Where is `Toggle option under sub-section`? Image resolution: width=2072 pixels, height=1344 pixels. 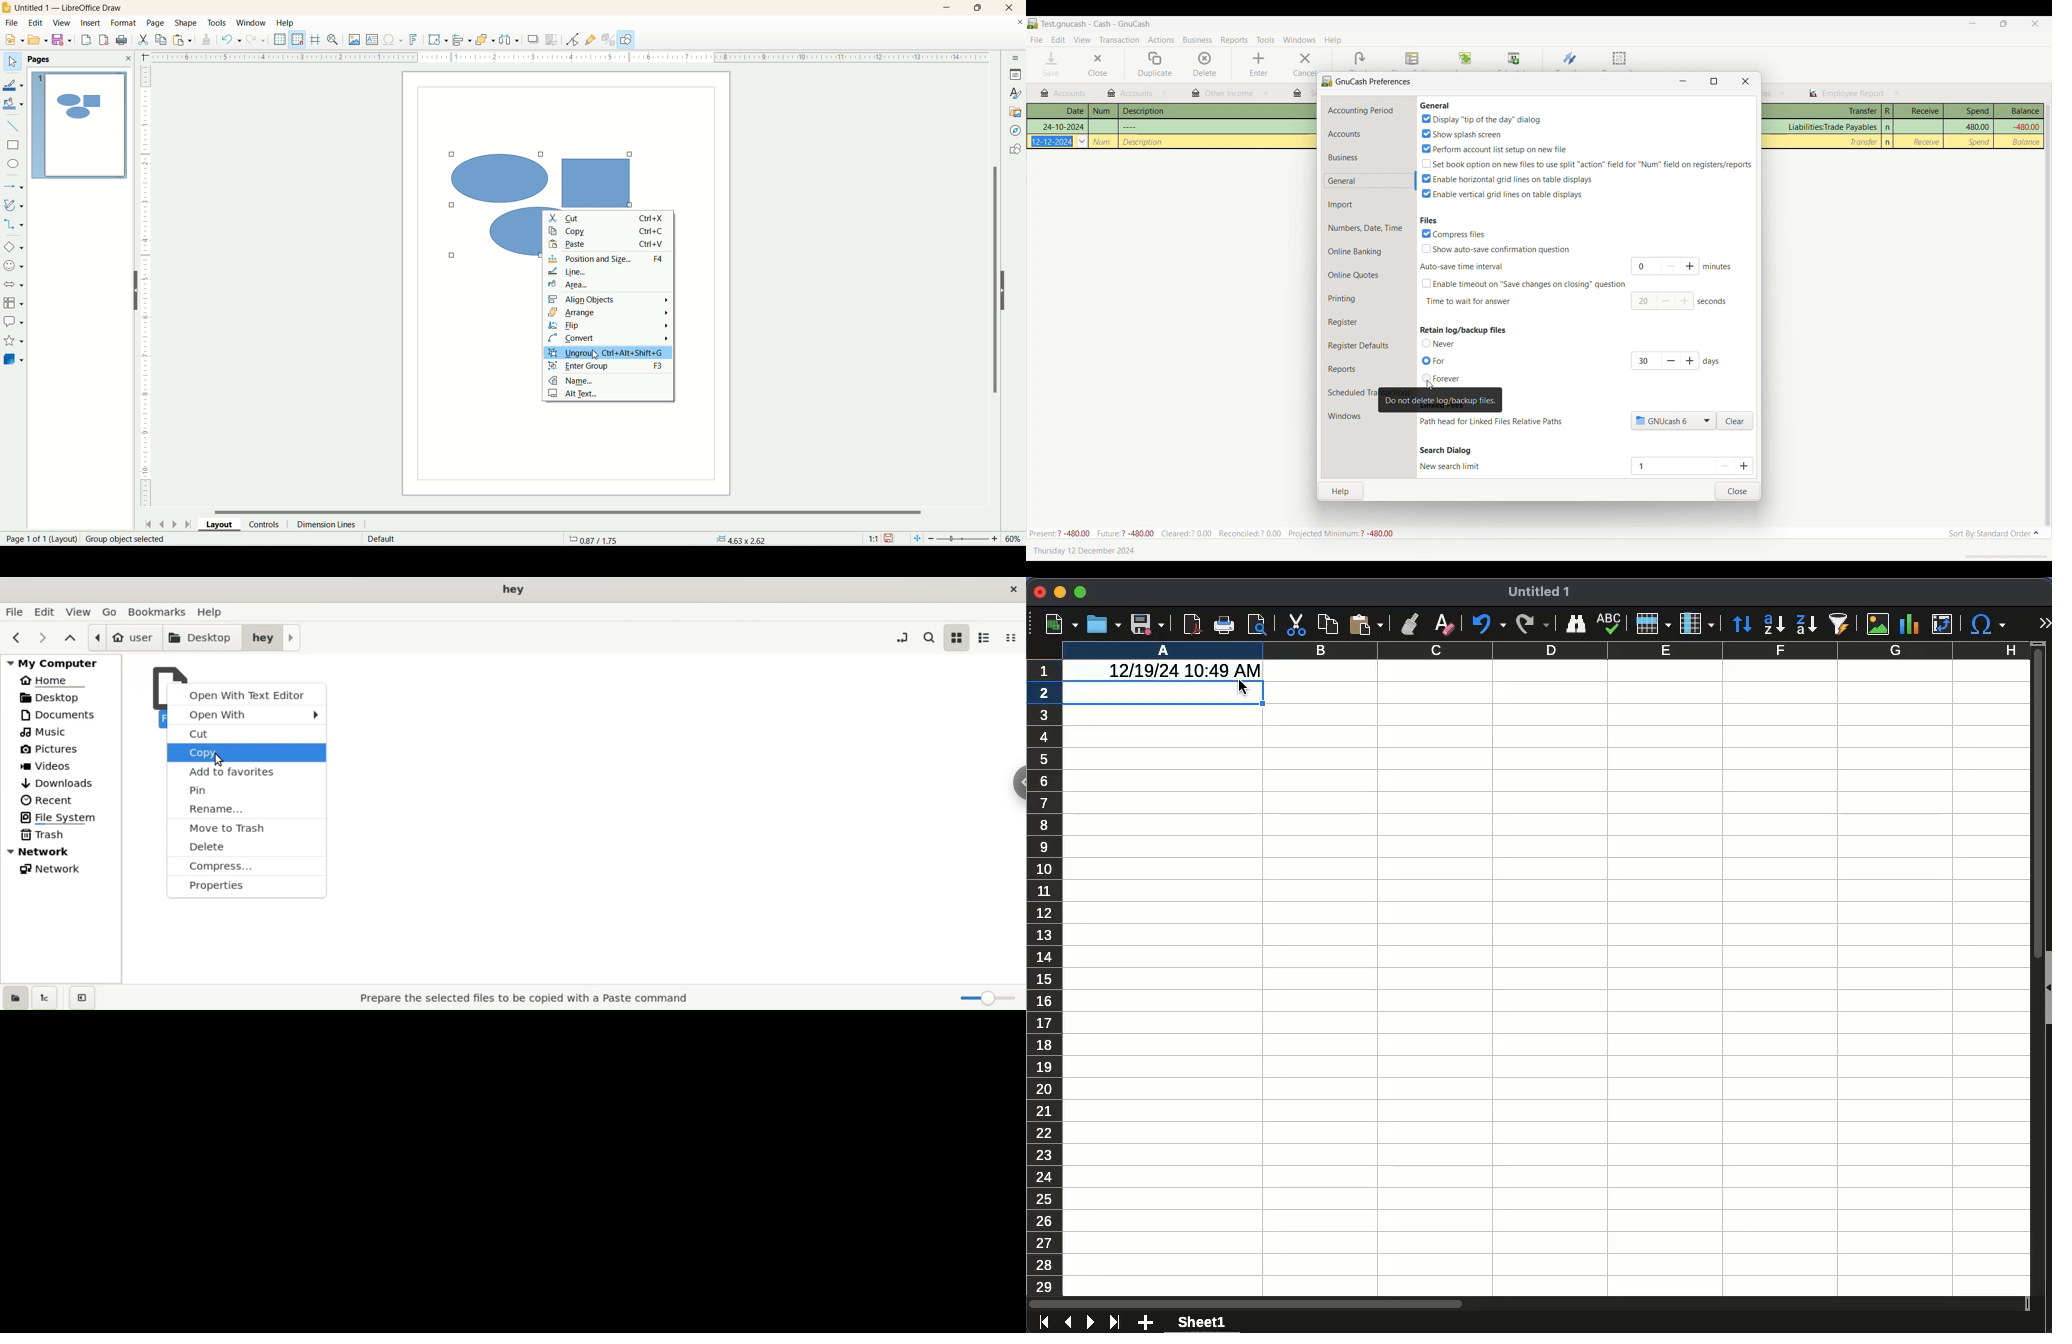 Toggle option under sub-section is located at coordinates (1523, 284).